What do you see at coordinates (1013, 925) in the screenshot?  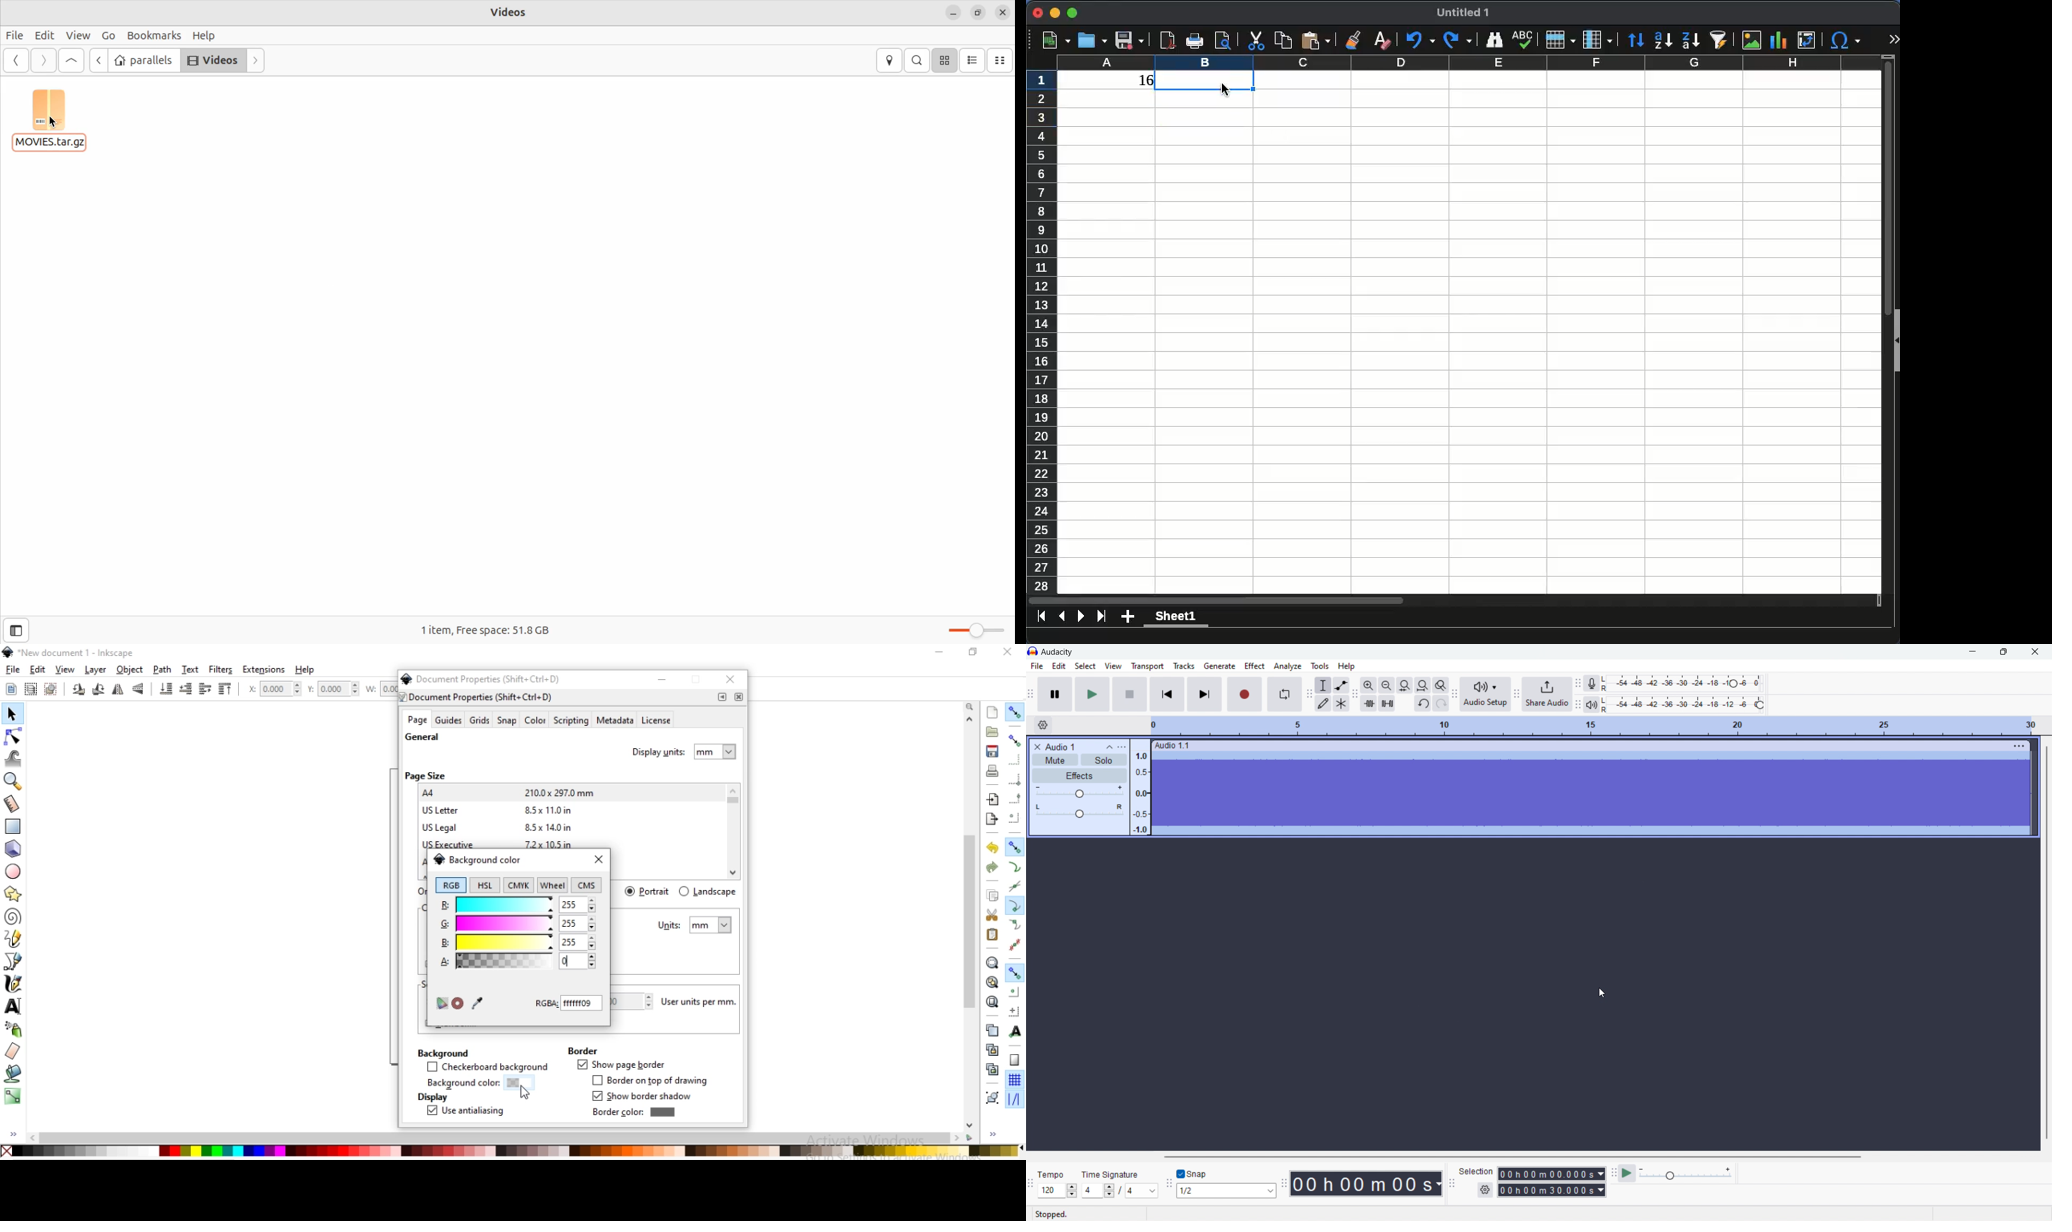 I see `snap smooth nodes` at bounding box center [1013, 925].